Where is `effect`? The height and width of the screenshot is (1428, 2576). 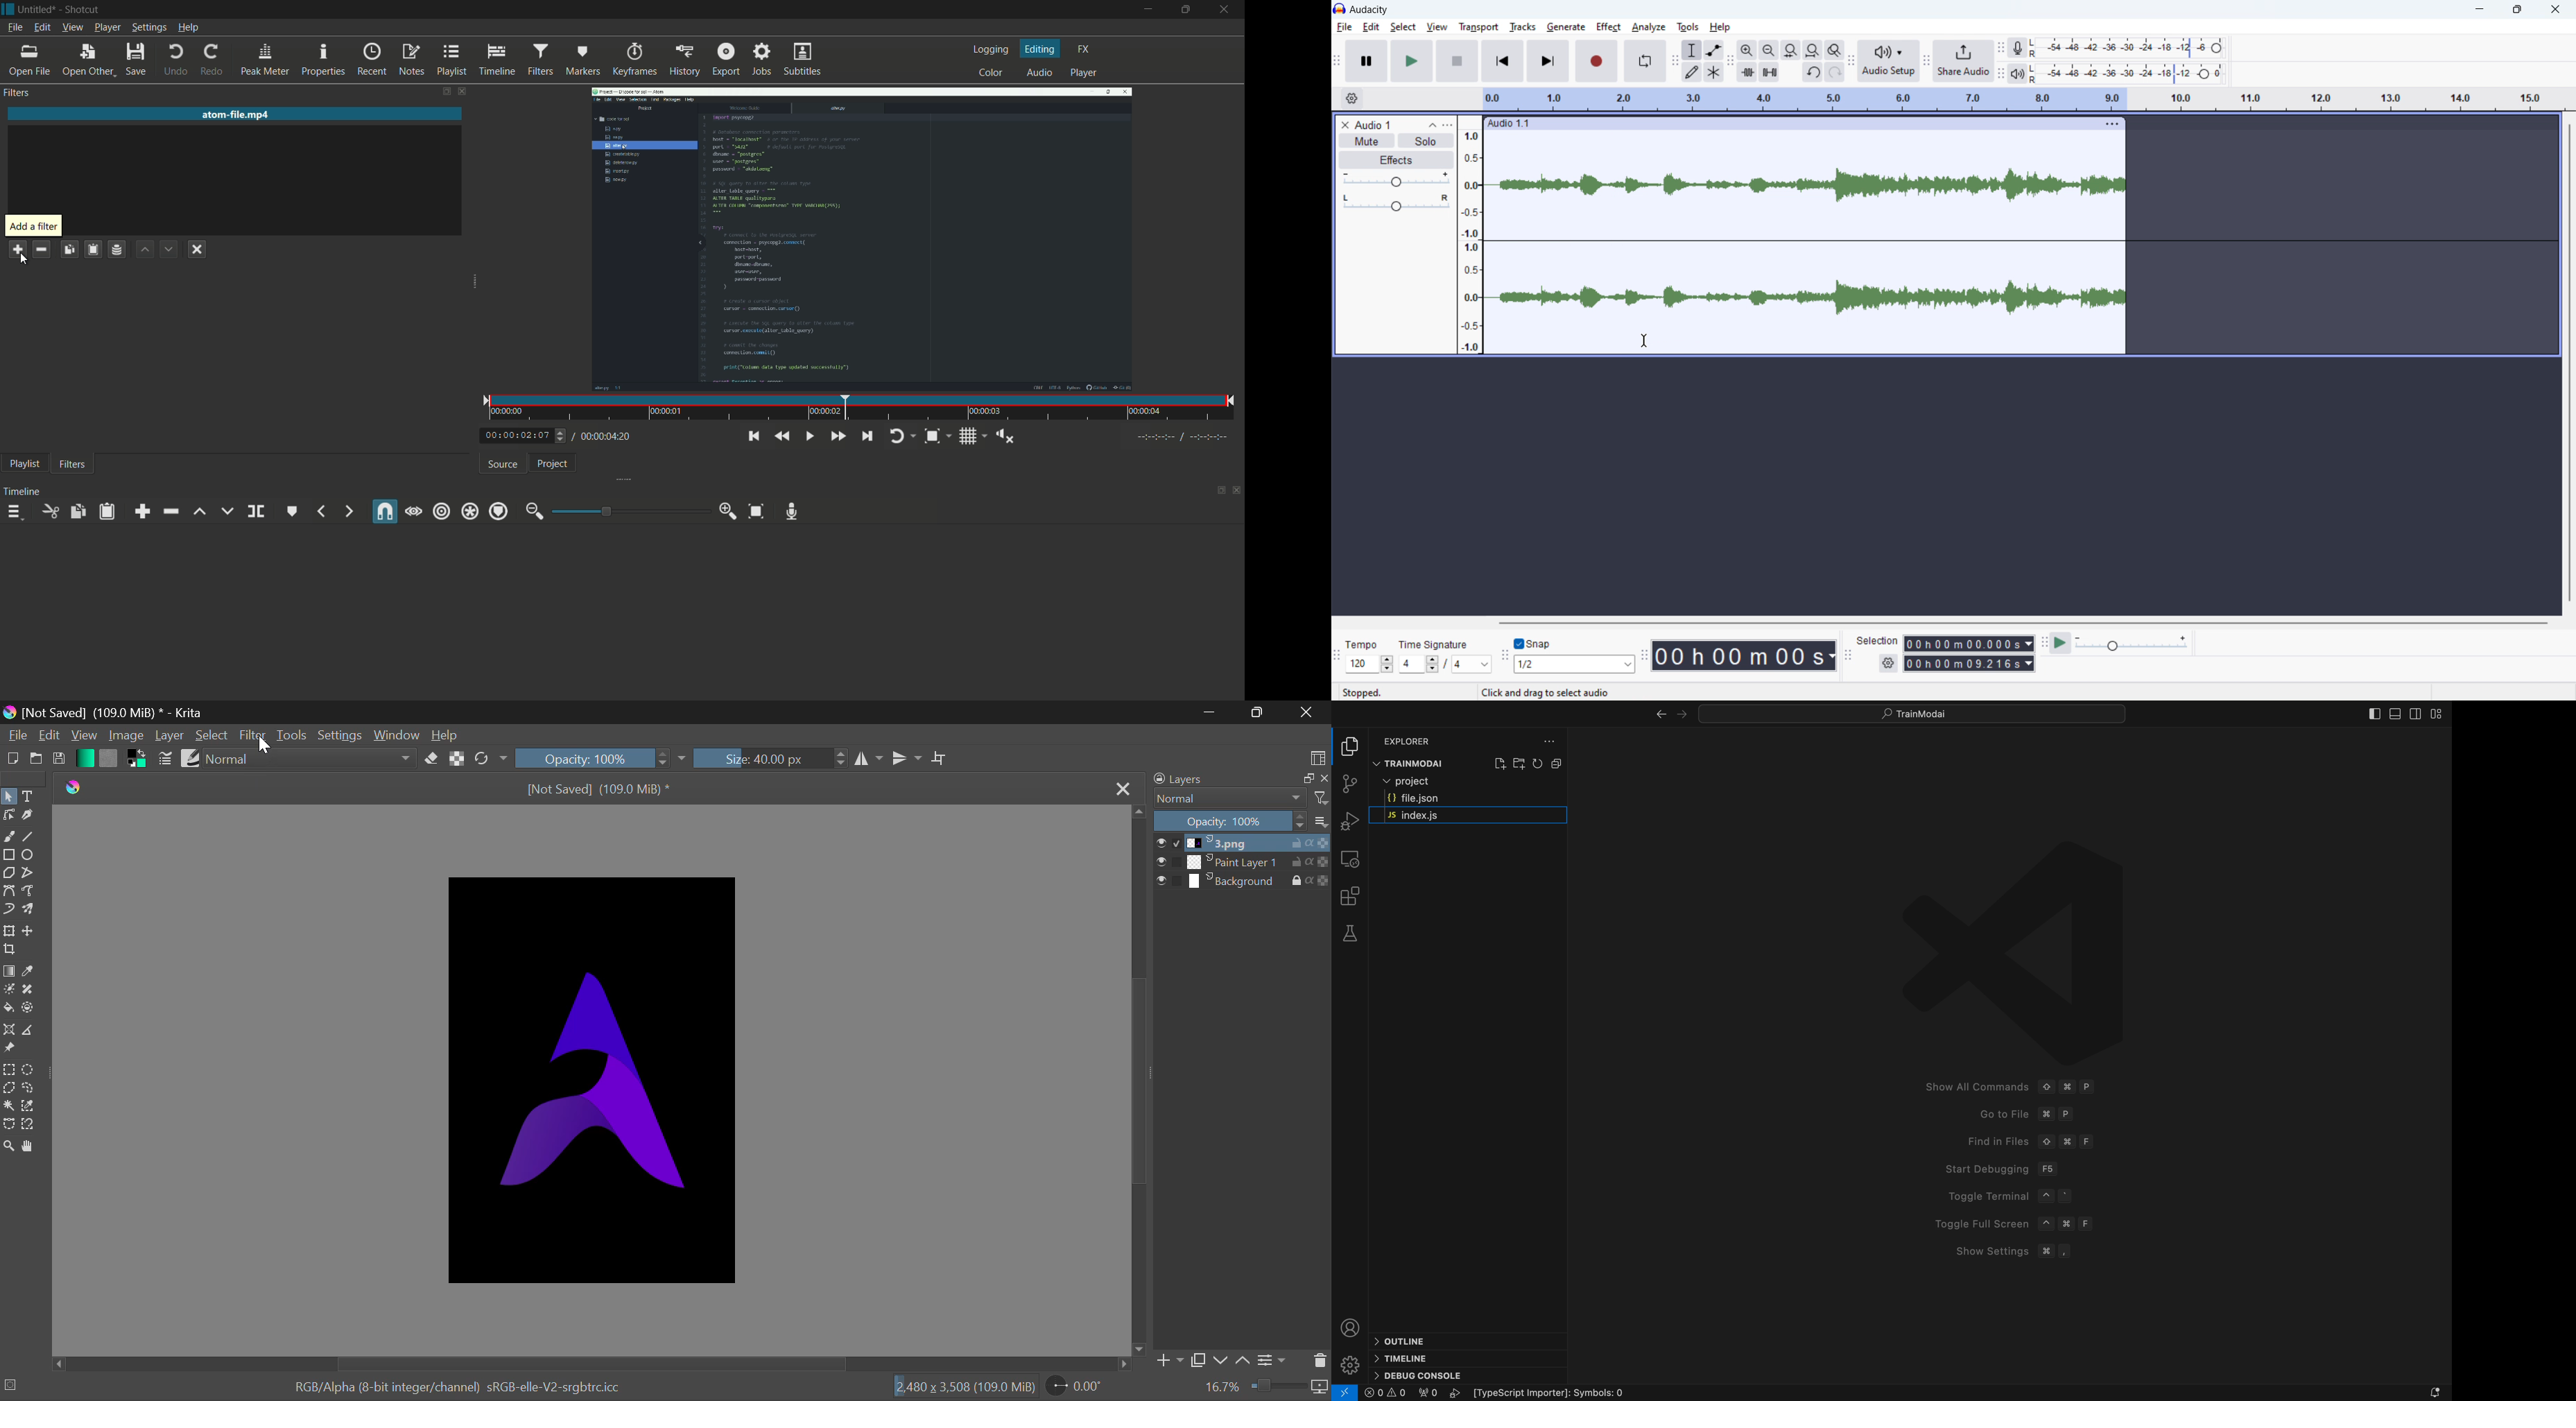
effect is located at coordinates (1610, 27).